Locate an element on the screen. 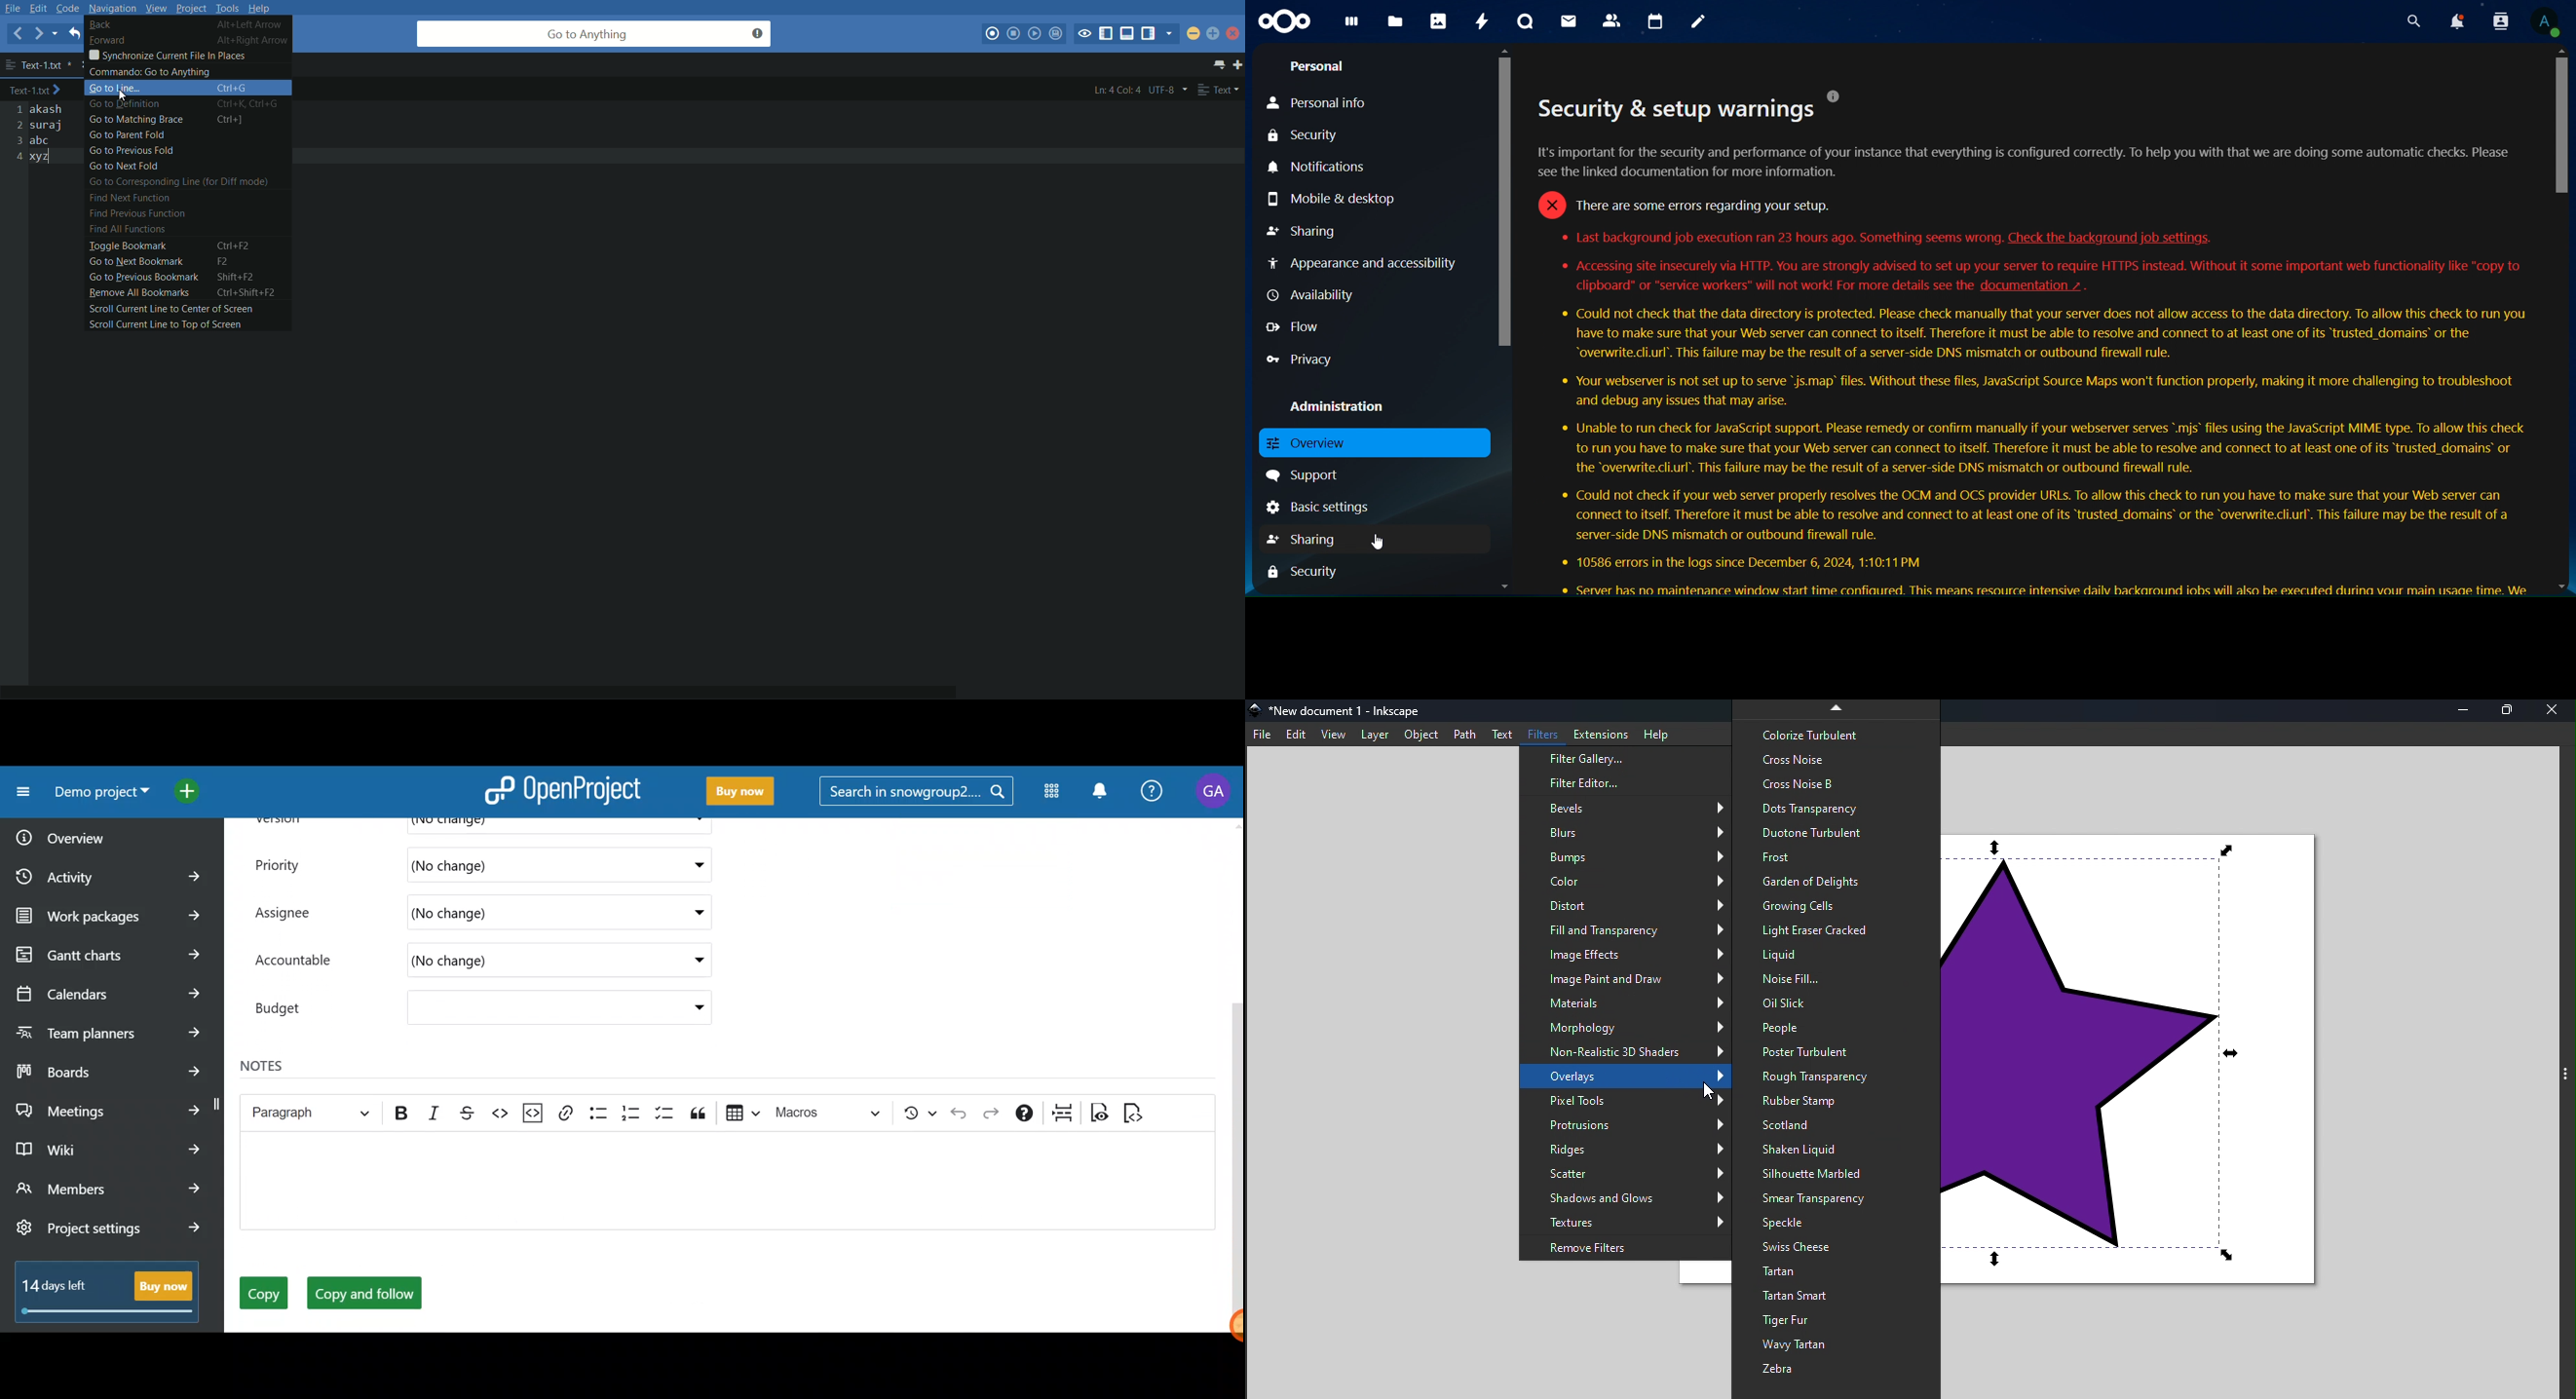 The height and width of the screenshot is (1400, 2576). View is located at coordinates (1332, 734).